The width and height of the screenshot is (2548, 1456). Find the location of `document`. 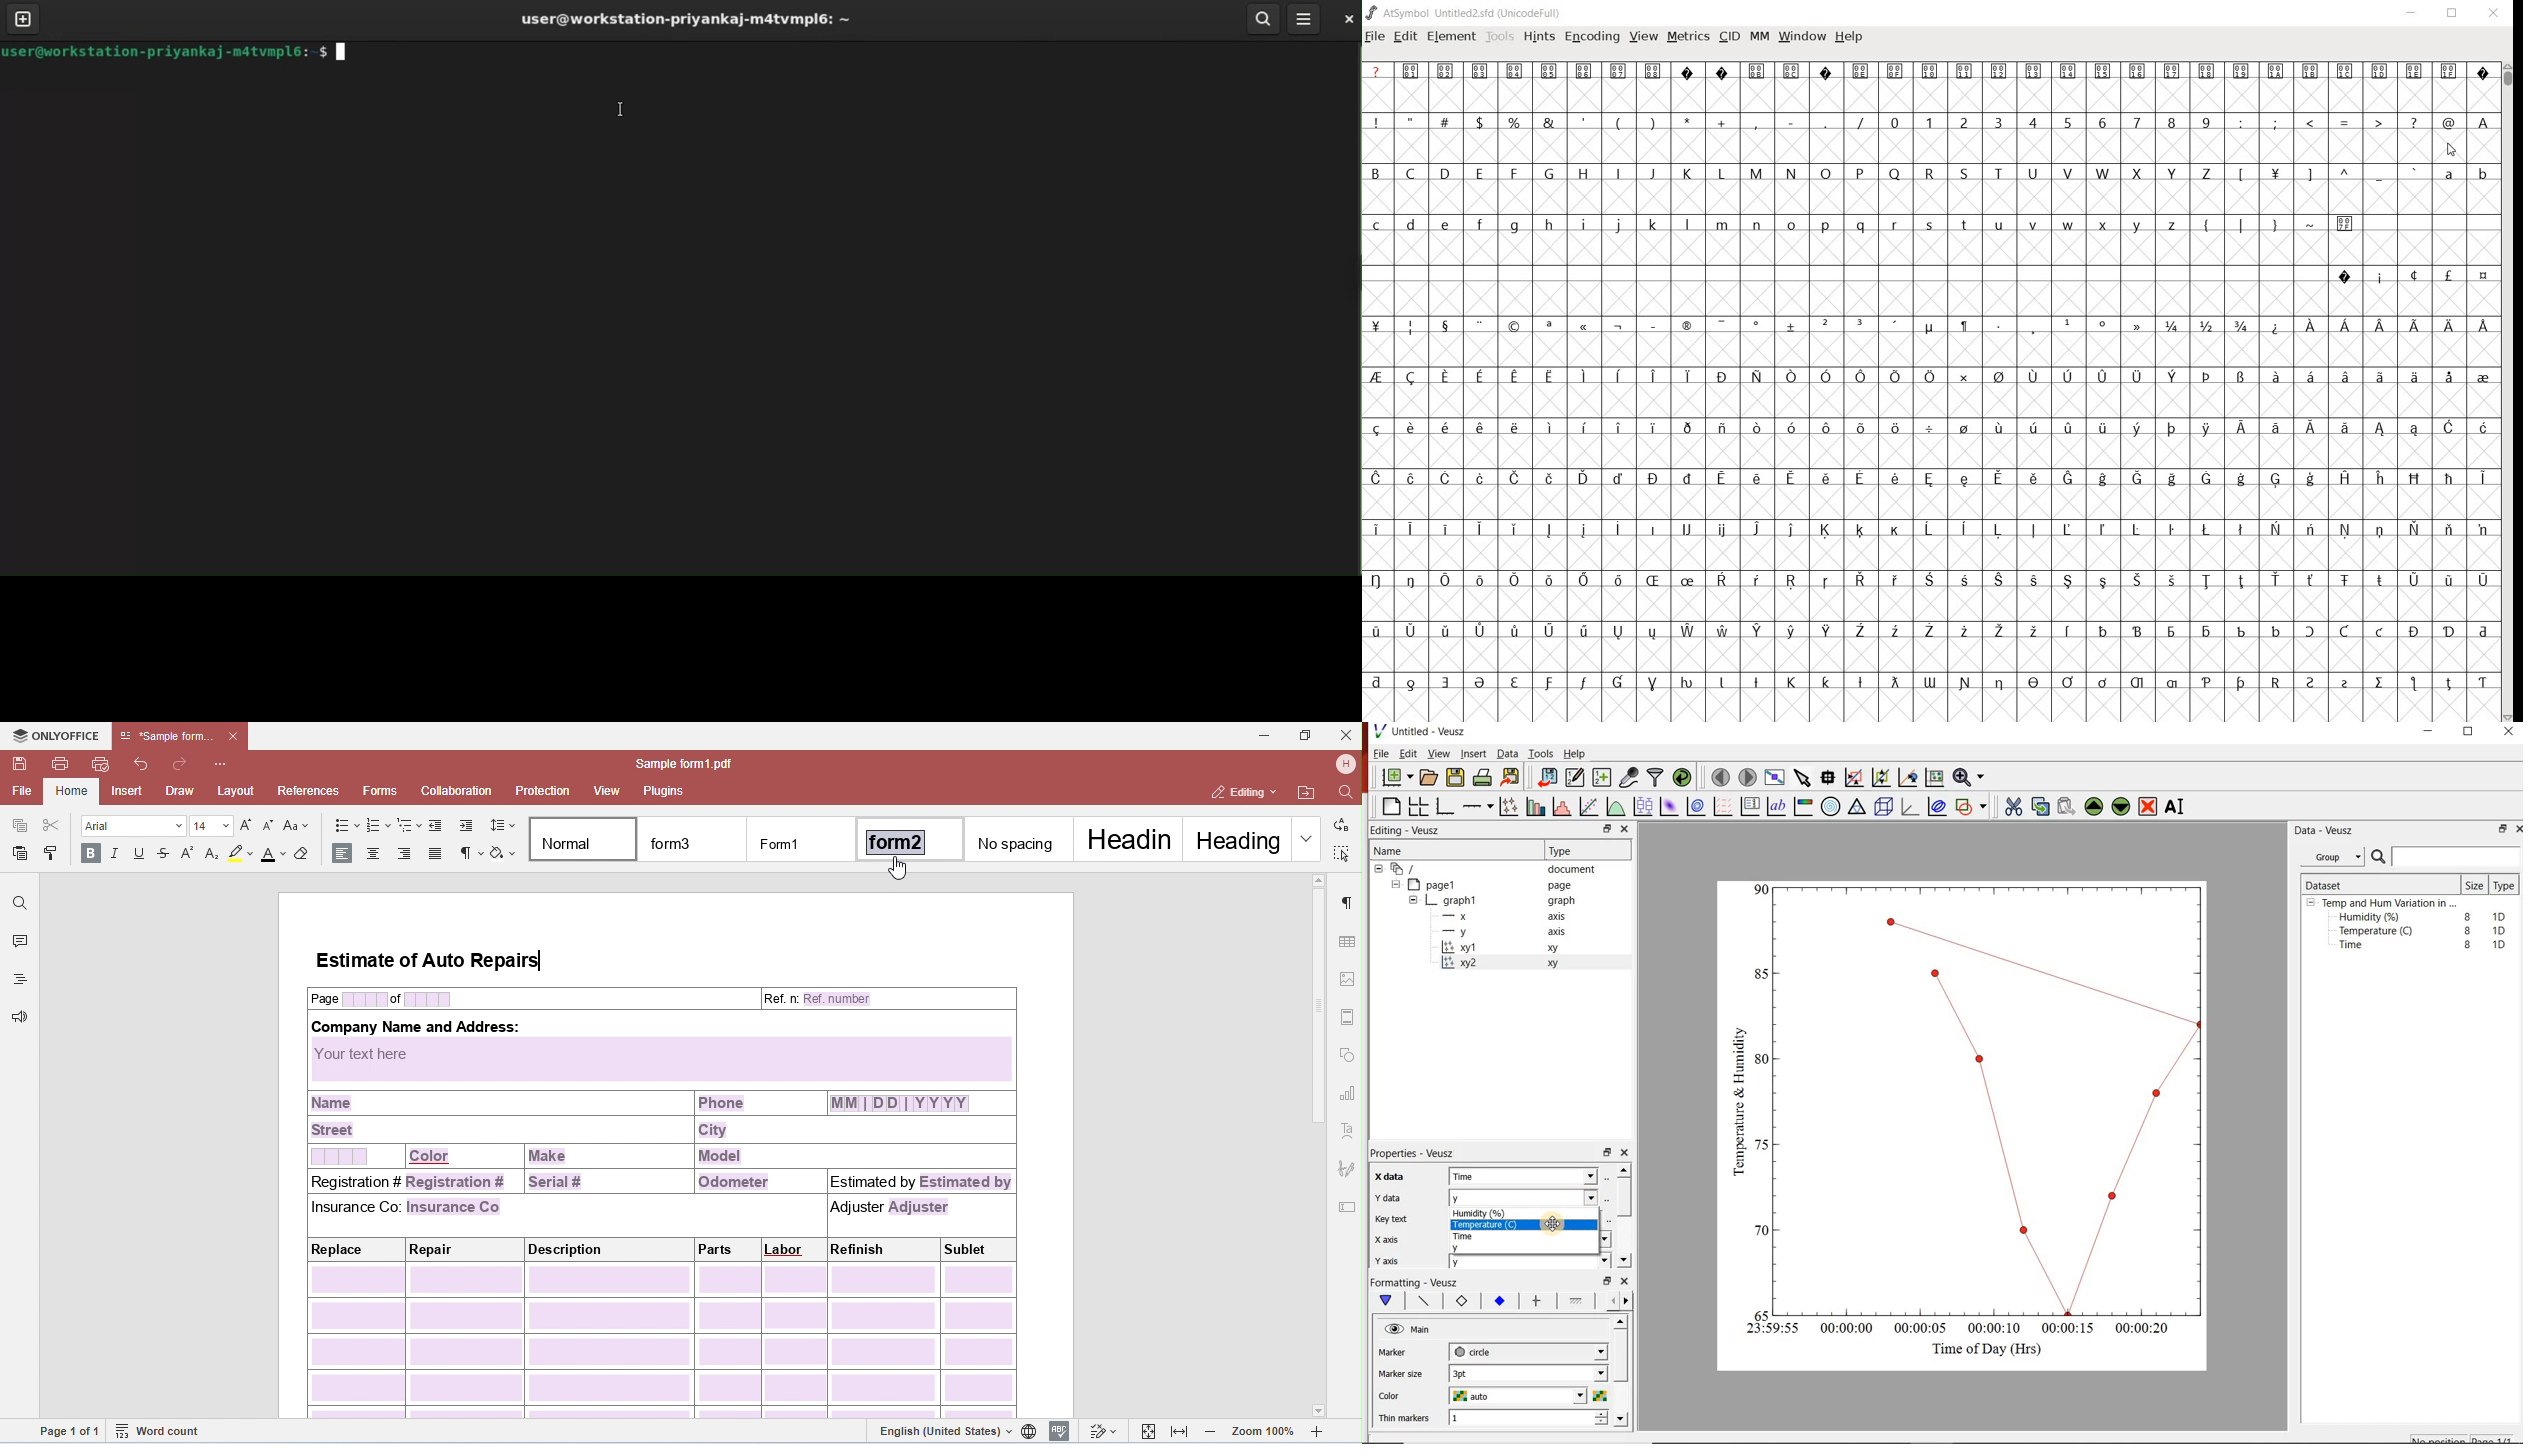

document is located at coordinates (1576, 869).